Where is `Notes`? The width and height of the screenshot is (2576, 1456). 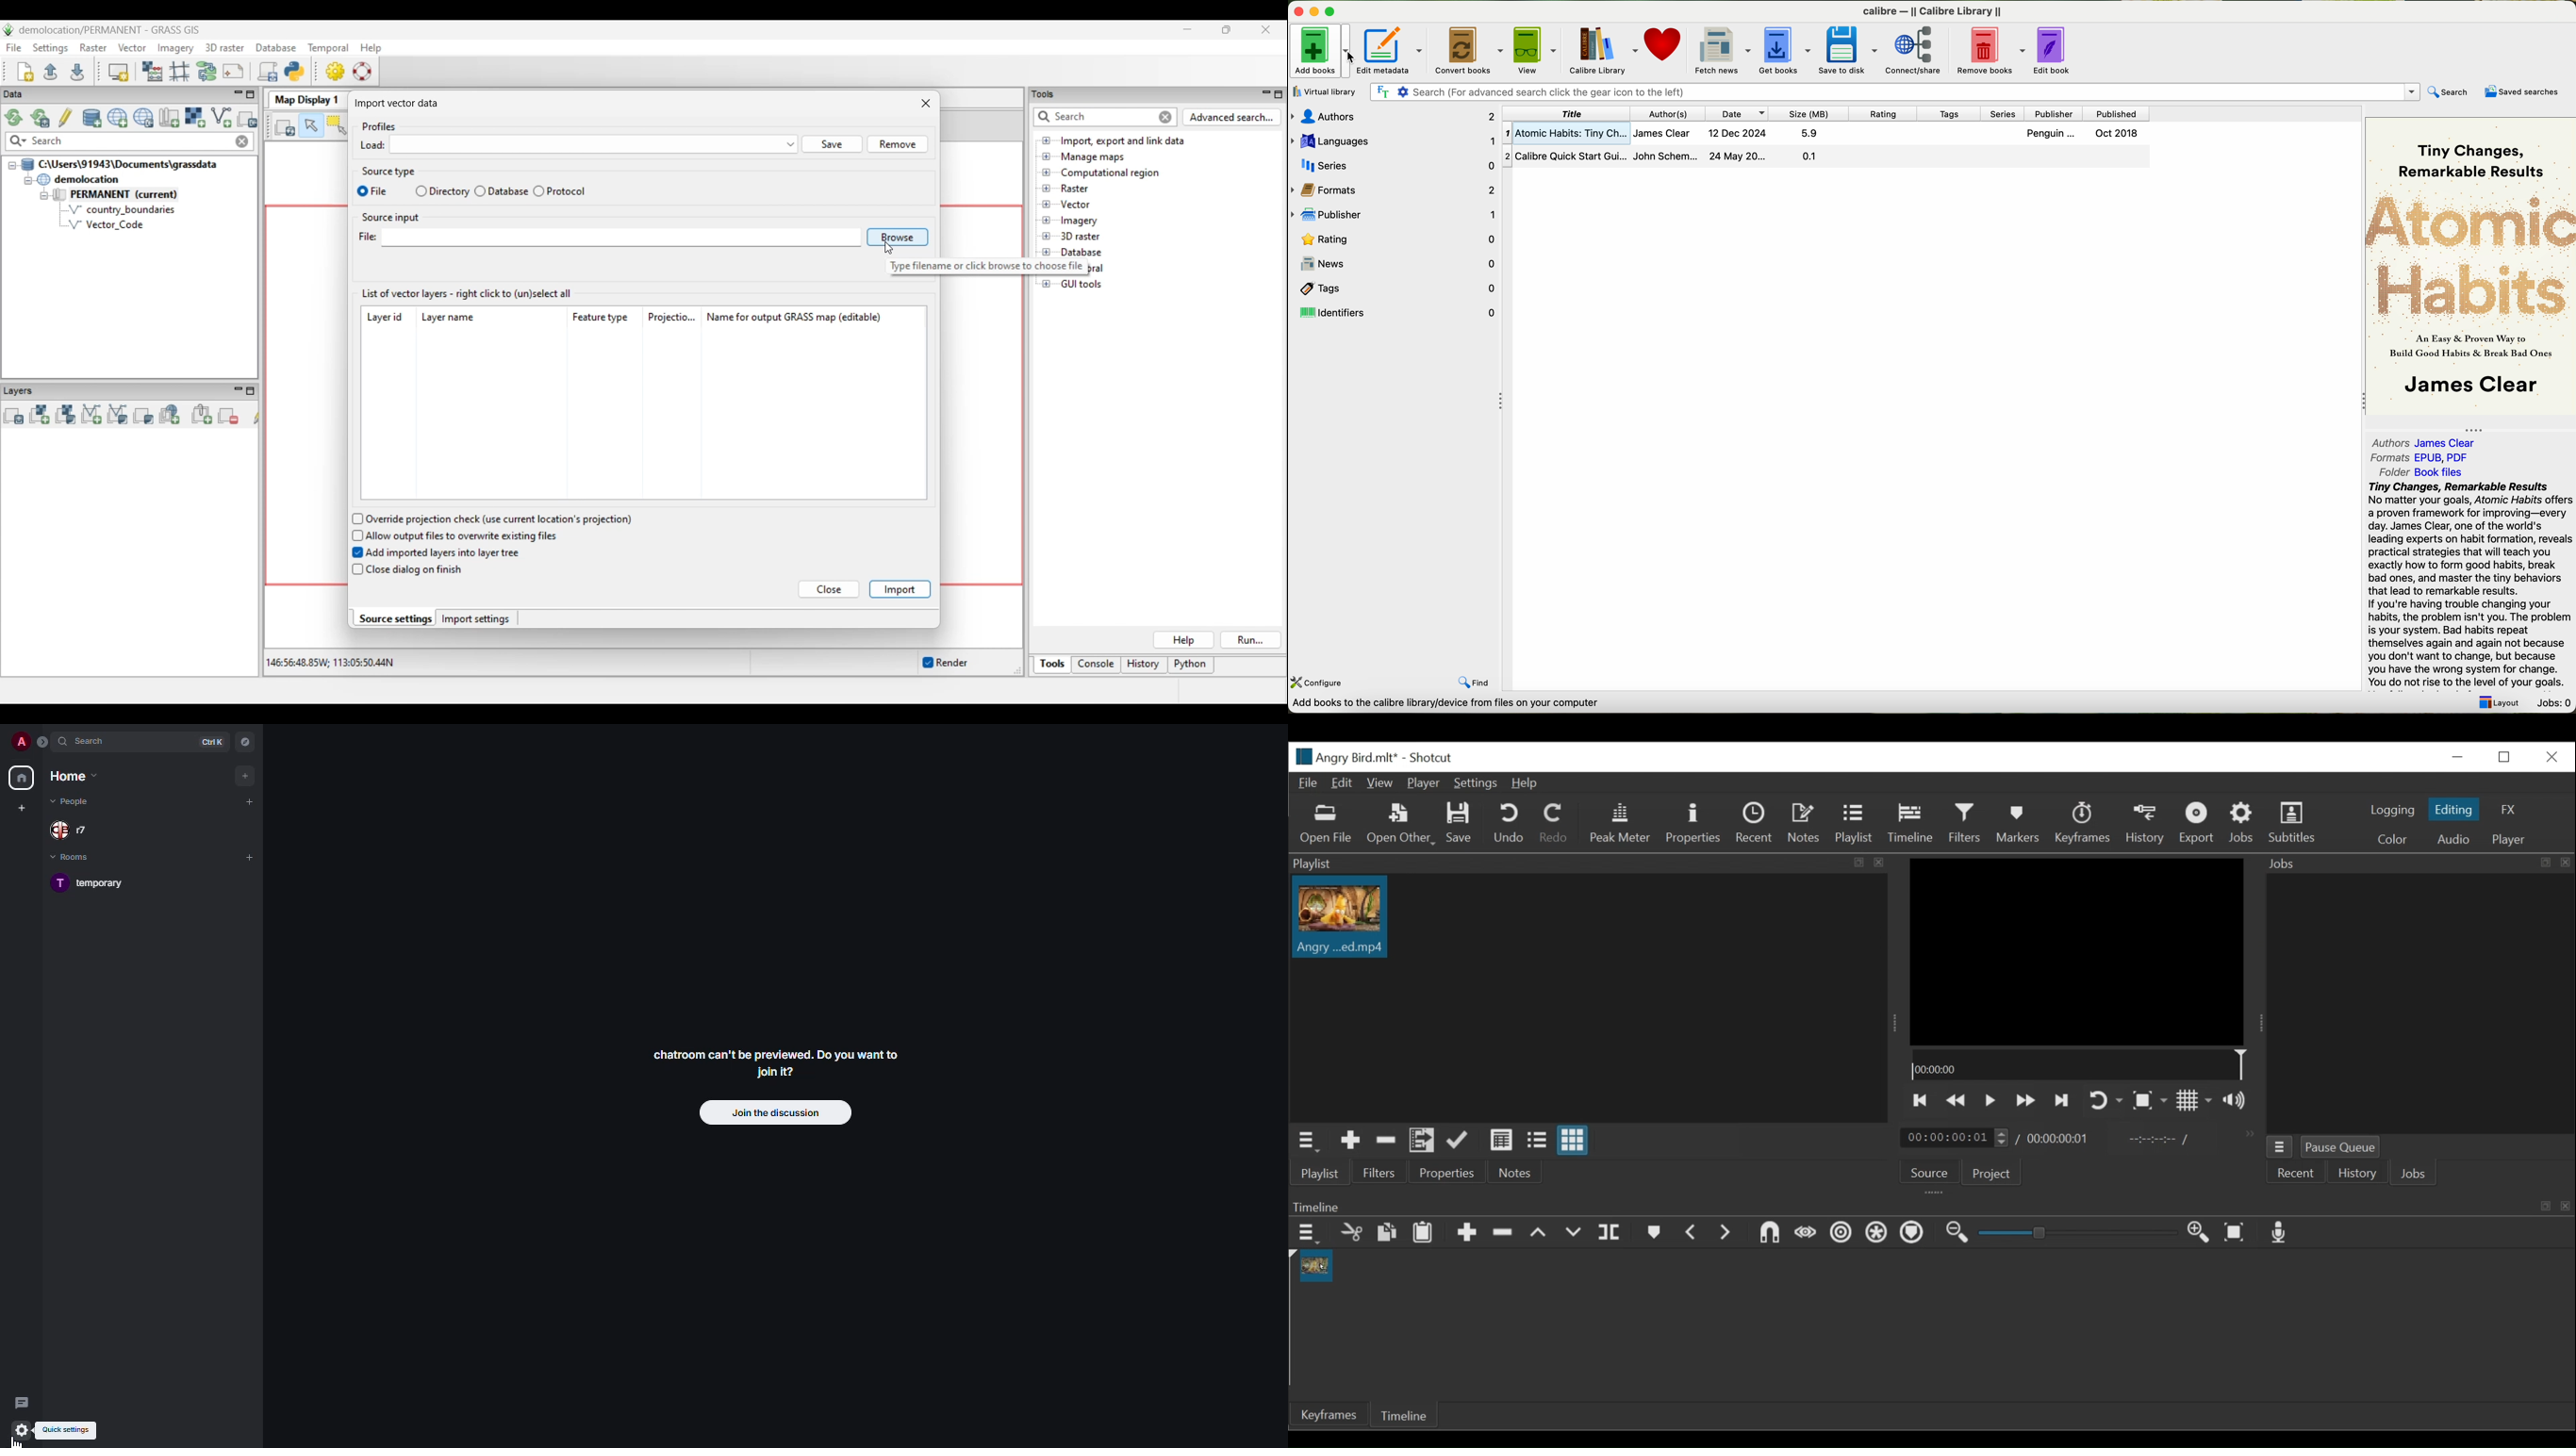 Notes is located at coordinates (1806, 825).